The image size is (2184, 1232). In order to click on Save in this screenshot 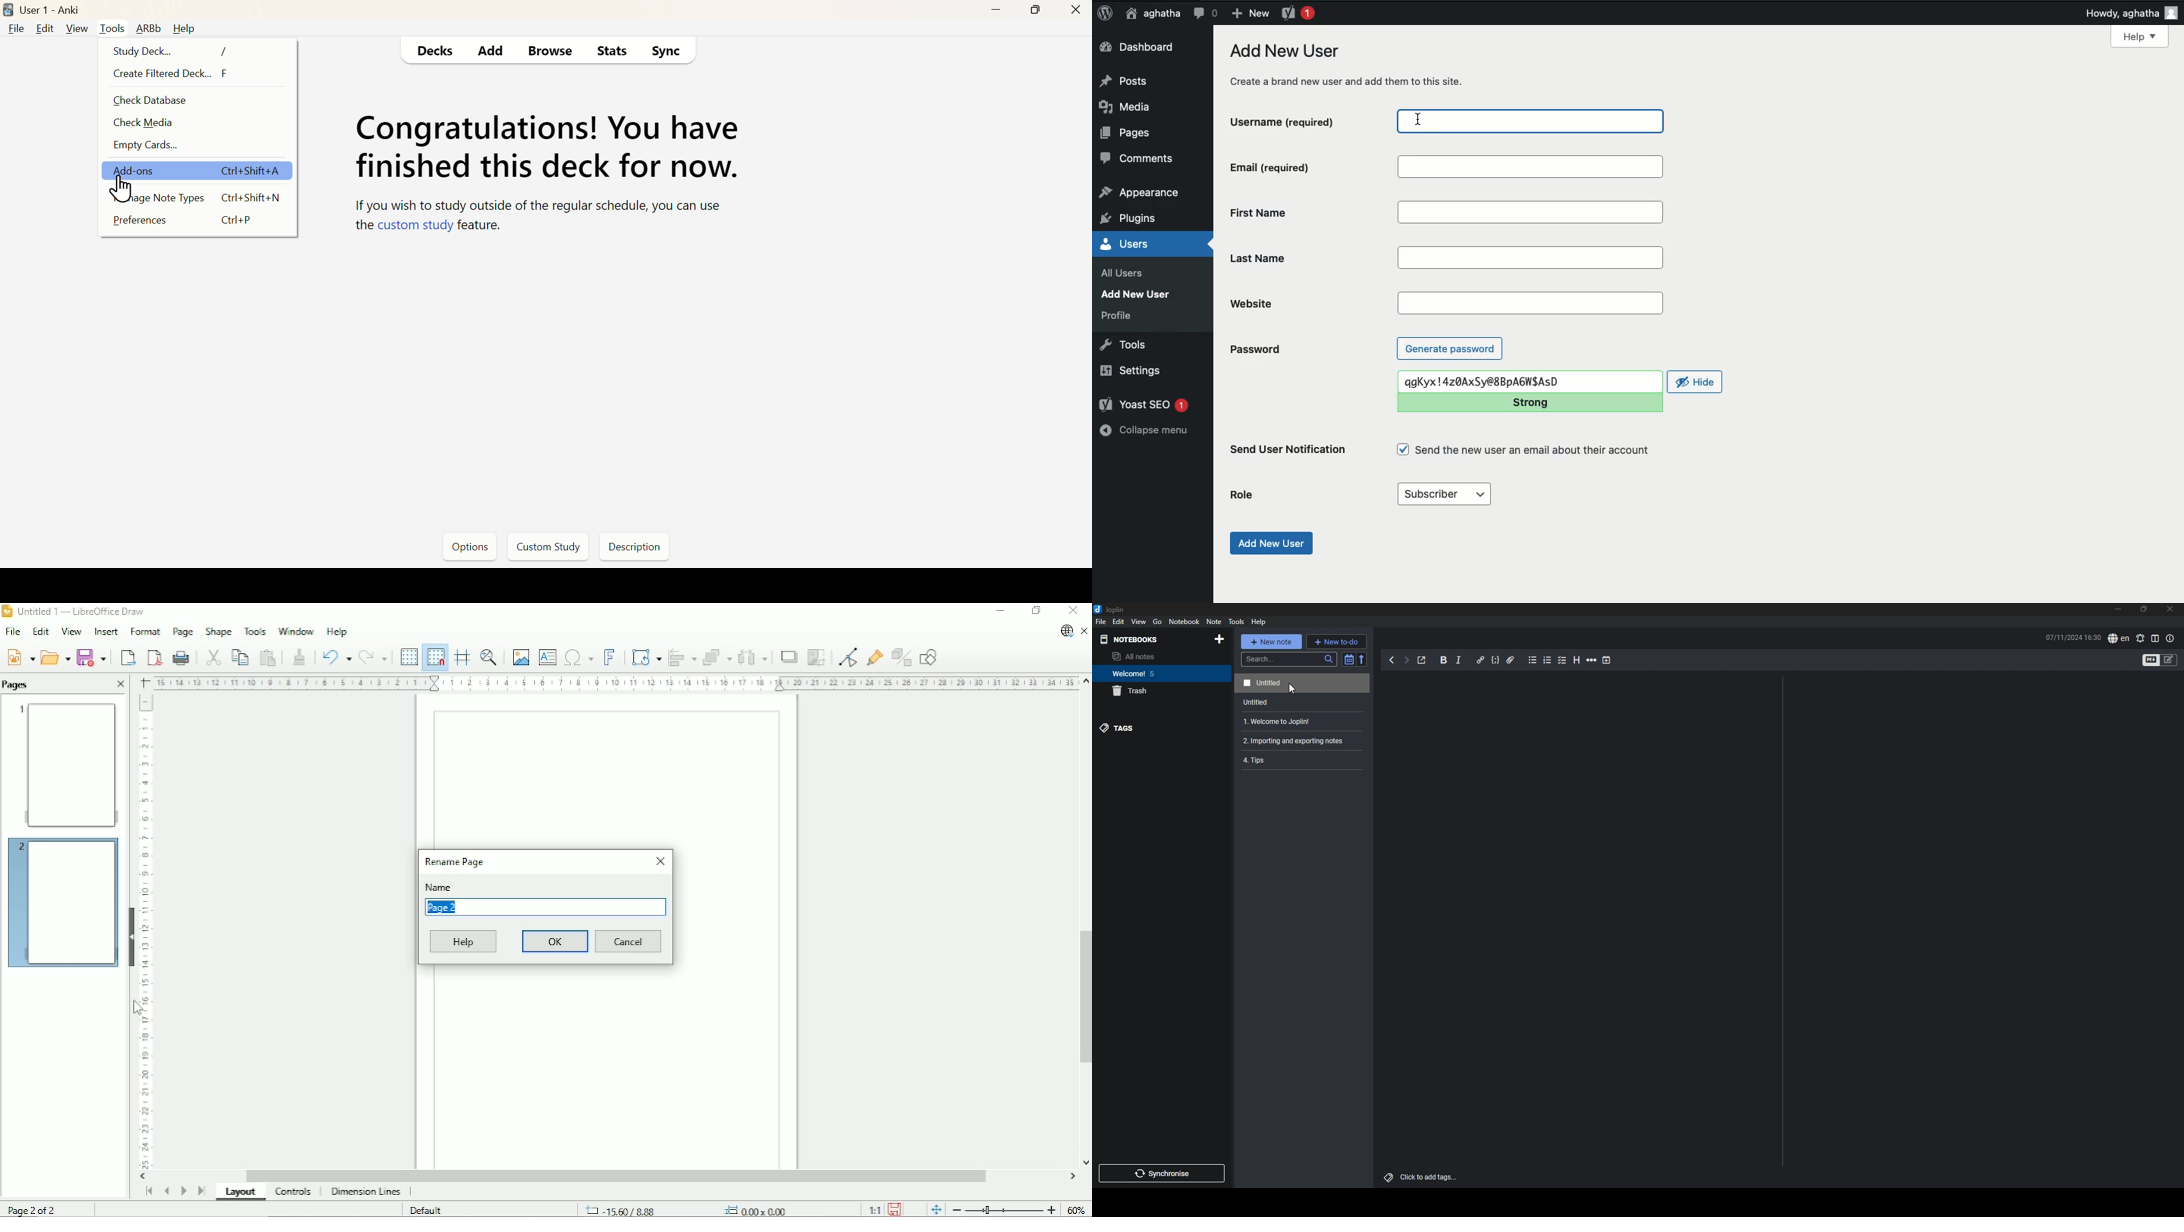, I will do `click(896, 1208)`.